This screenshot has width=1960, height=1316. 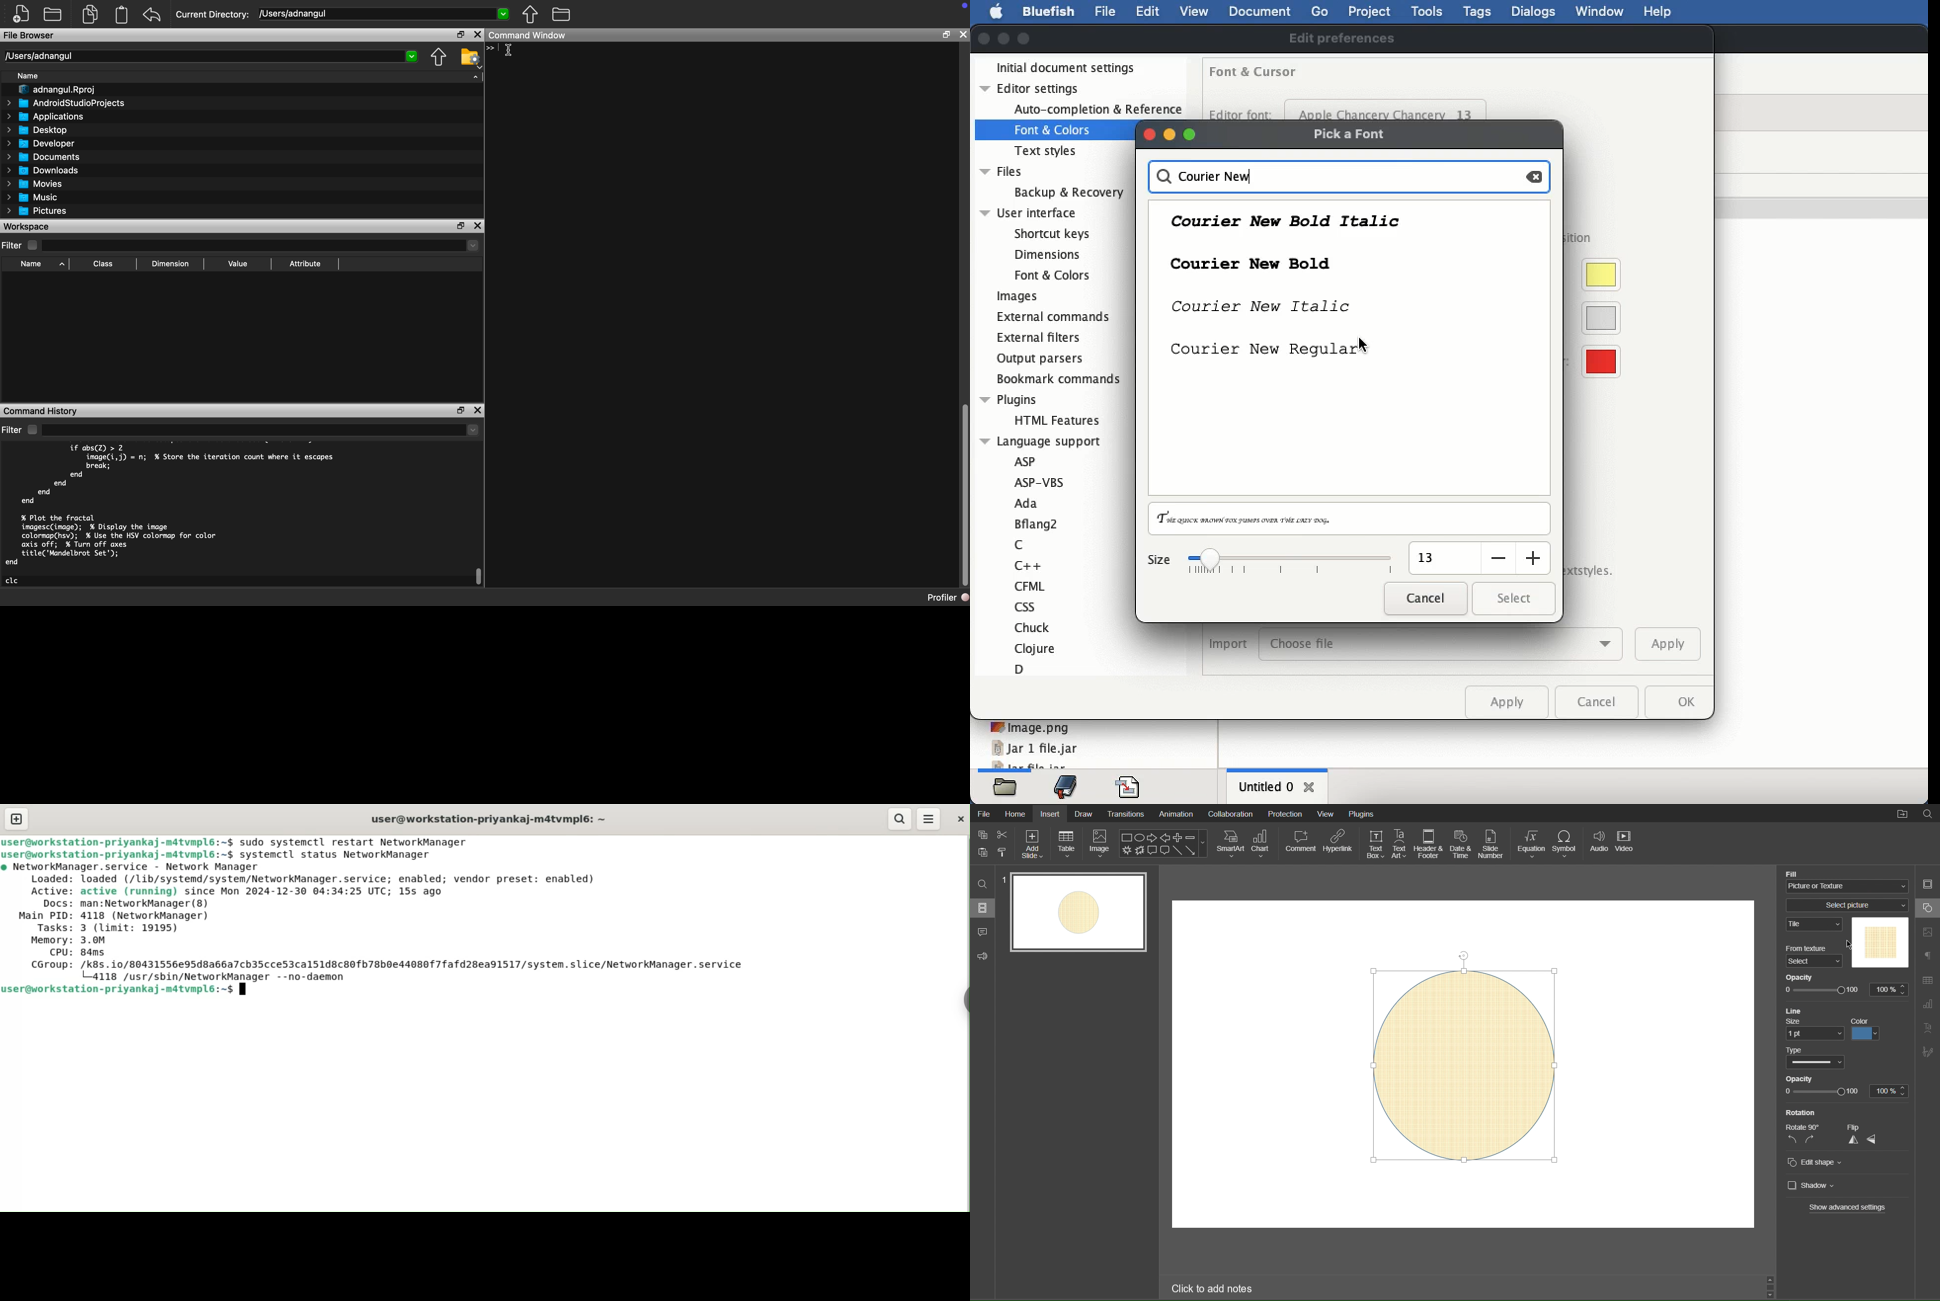 I want to click on File Browser, so click(x=28, y=36).